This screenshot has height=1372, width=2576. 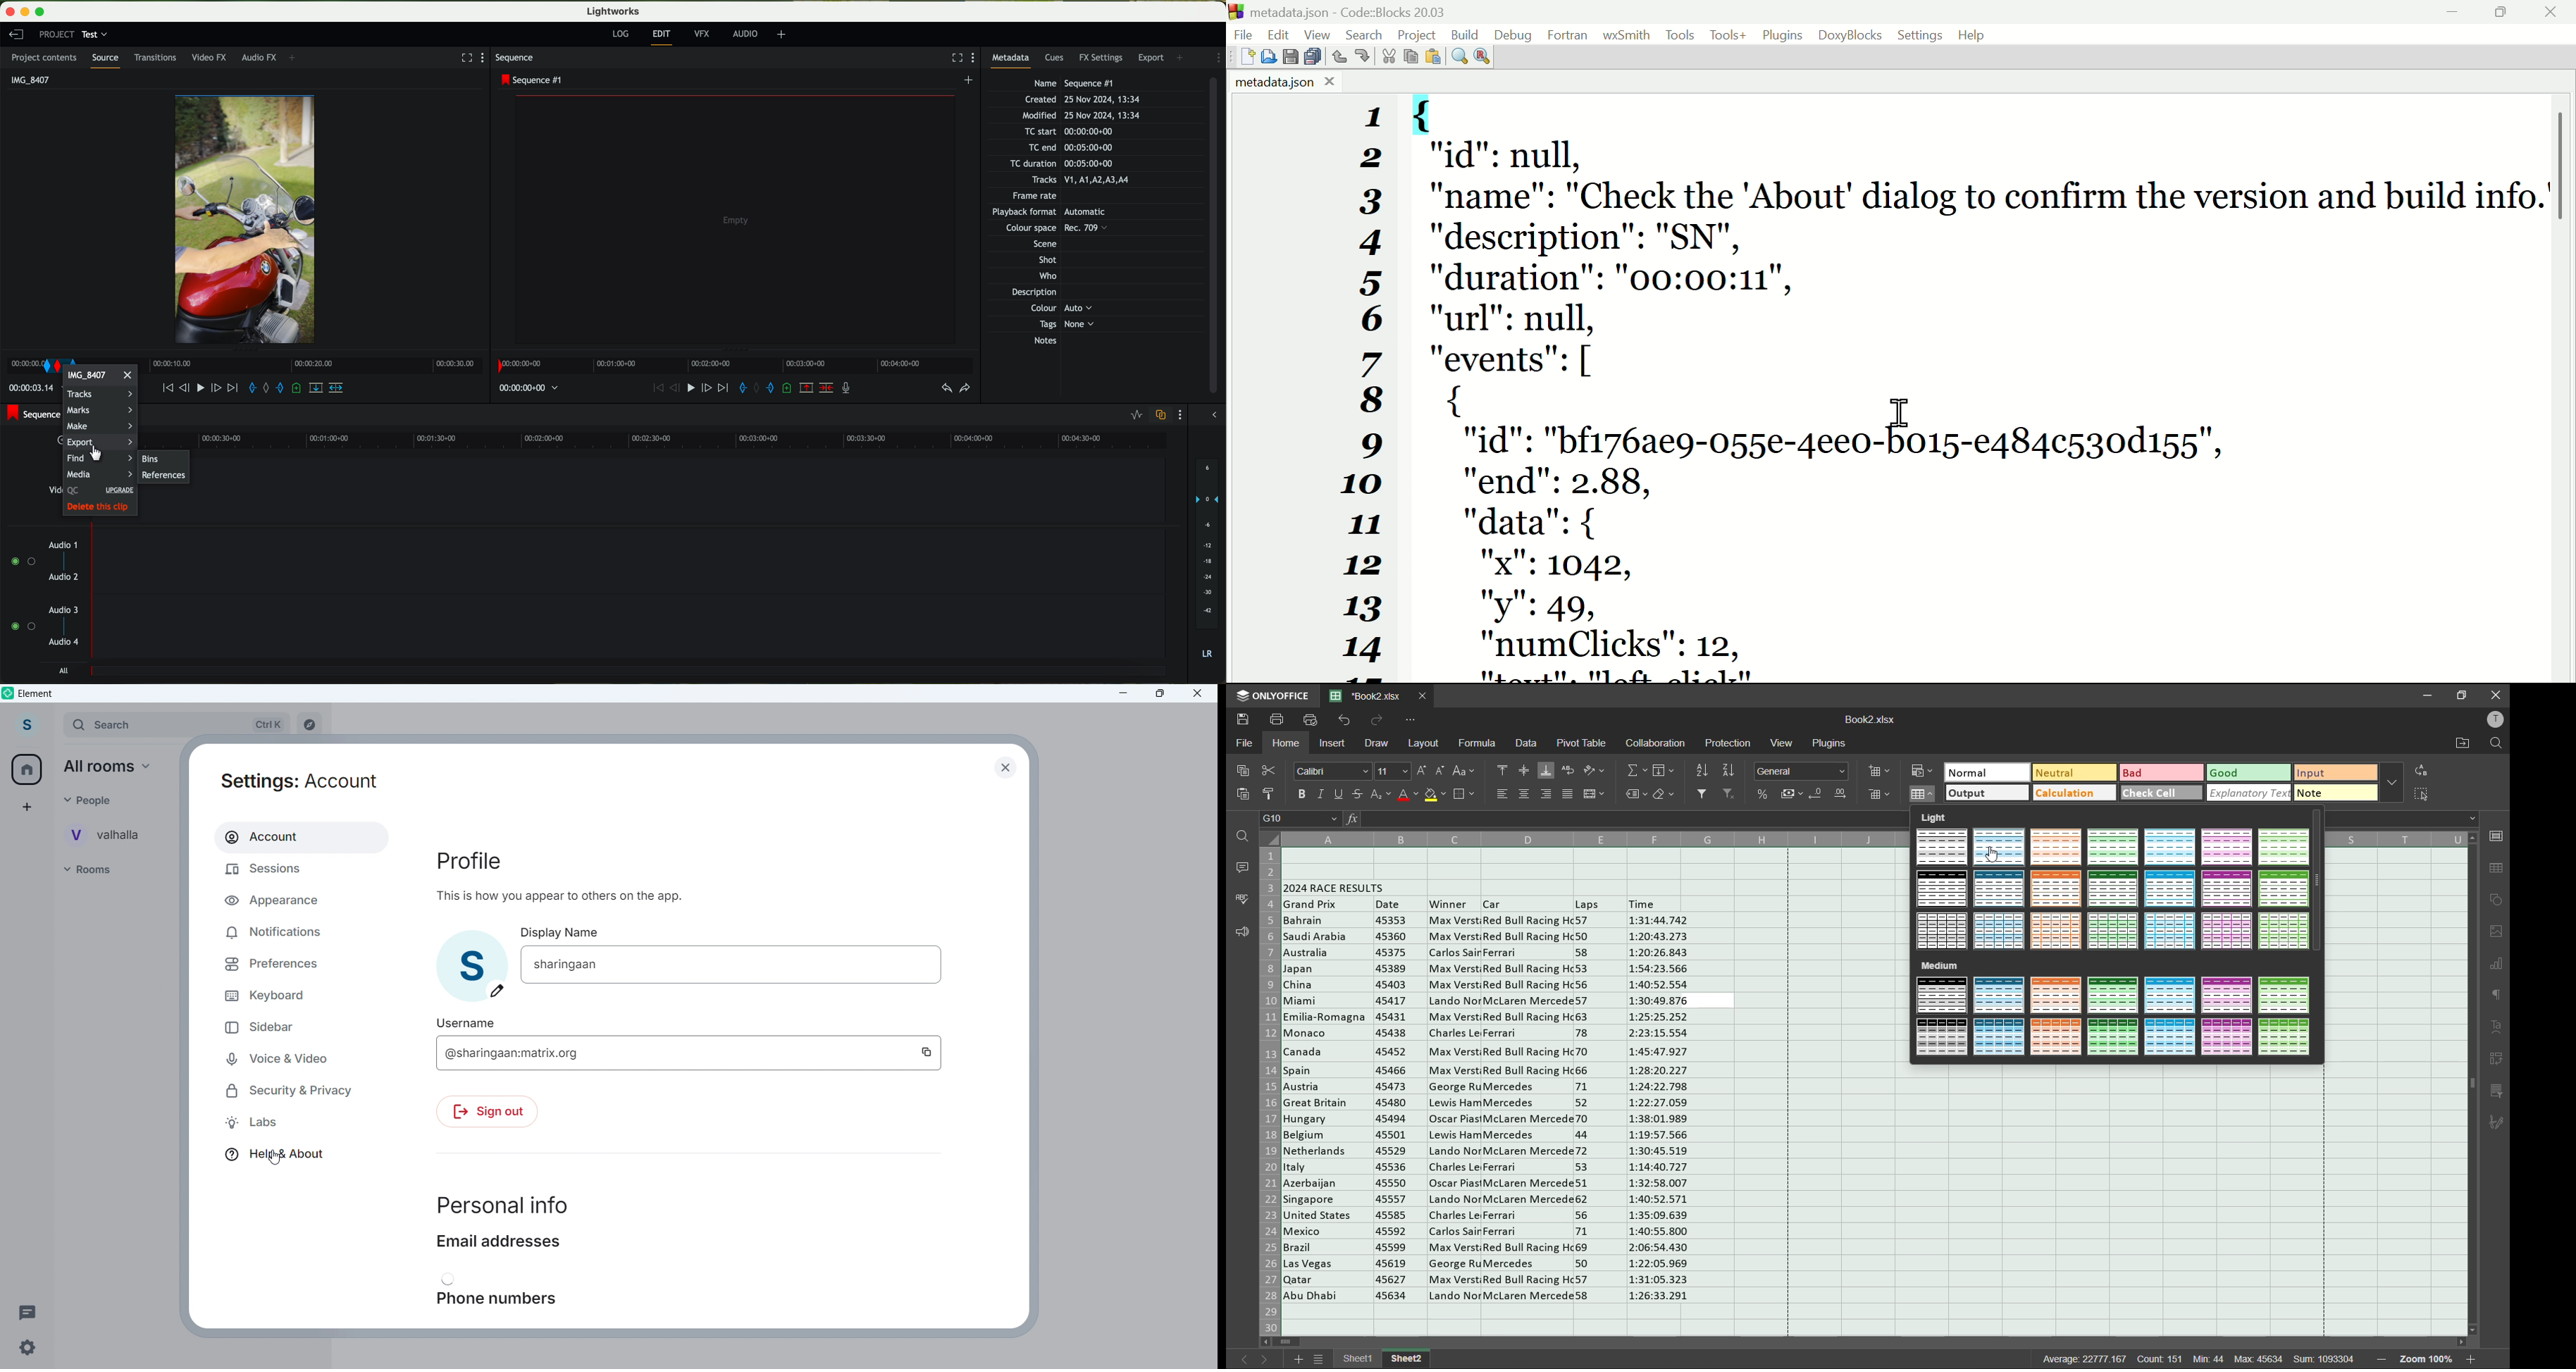 I want to click on previous, so click(x=1239, y=1358).